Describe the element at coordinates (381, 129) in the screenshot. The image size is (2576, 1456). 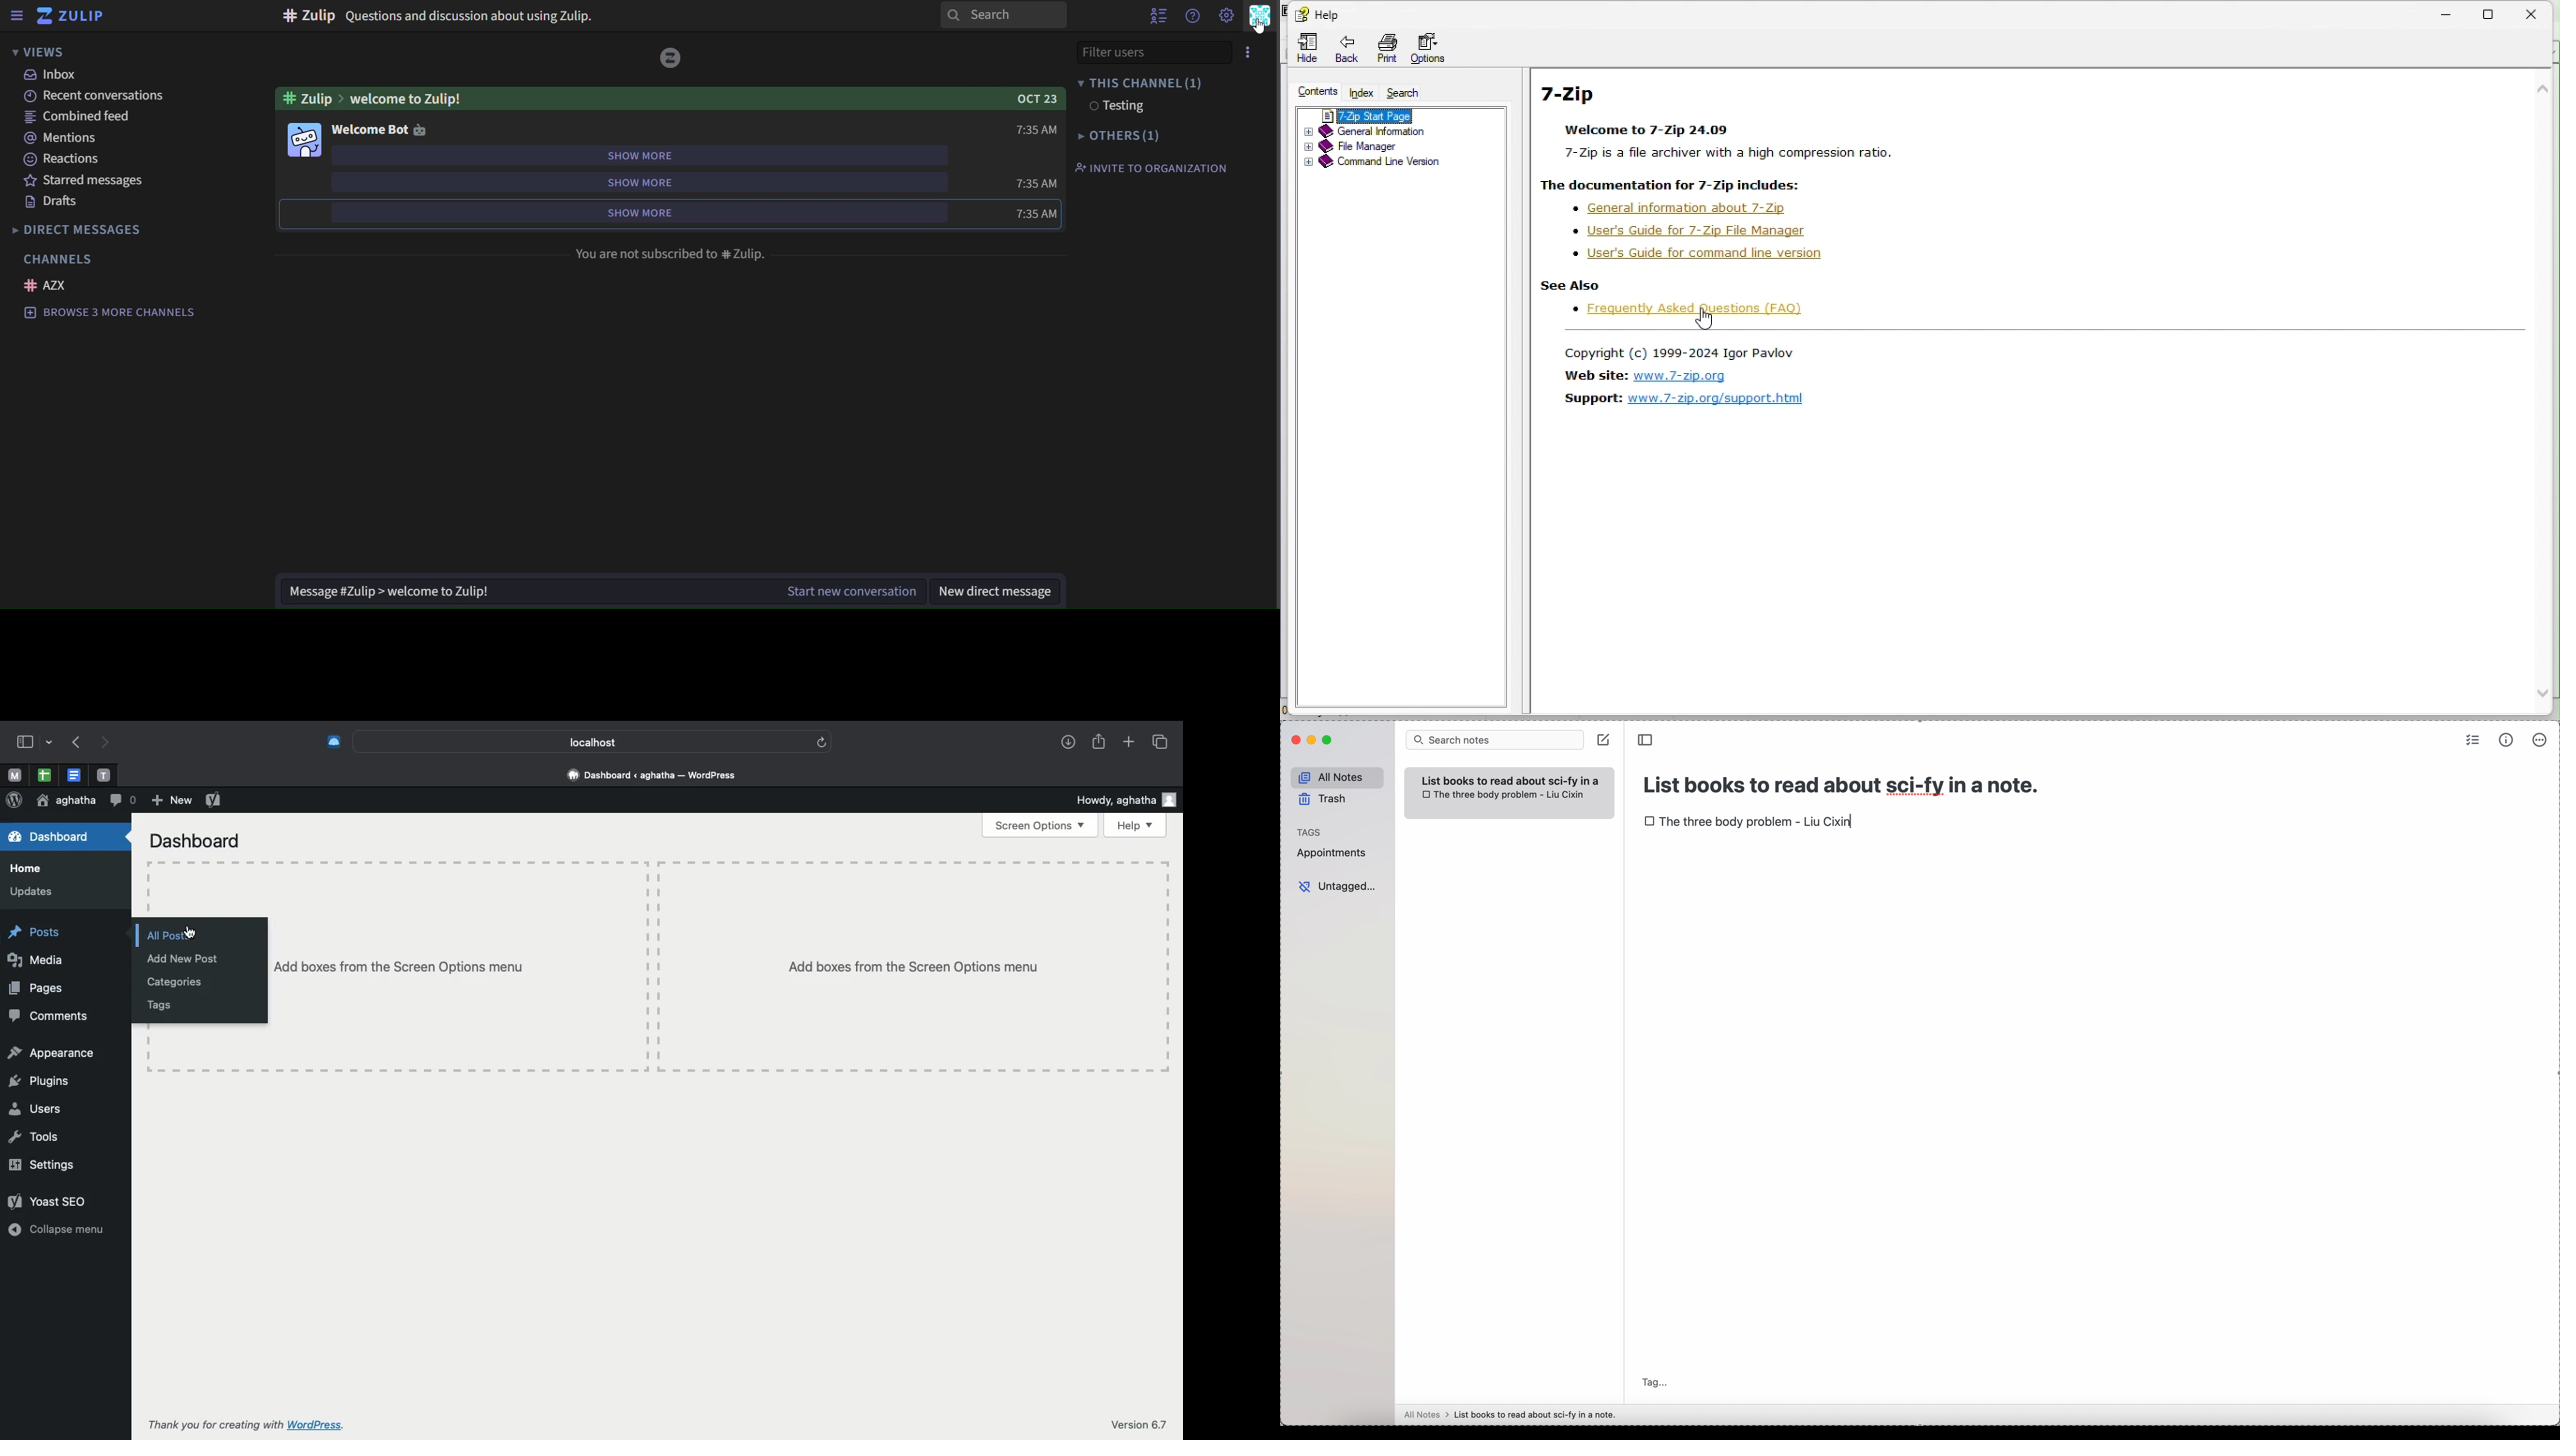
I see `welcome bot` at that location.